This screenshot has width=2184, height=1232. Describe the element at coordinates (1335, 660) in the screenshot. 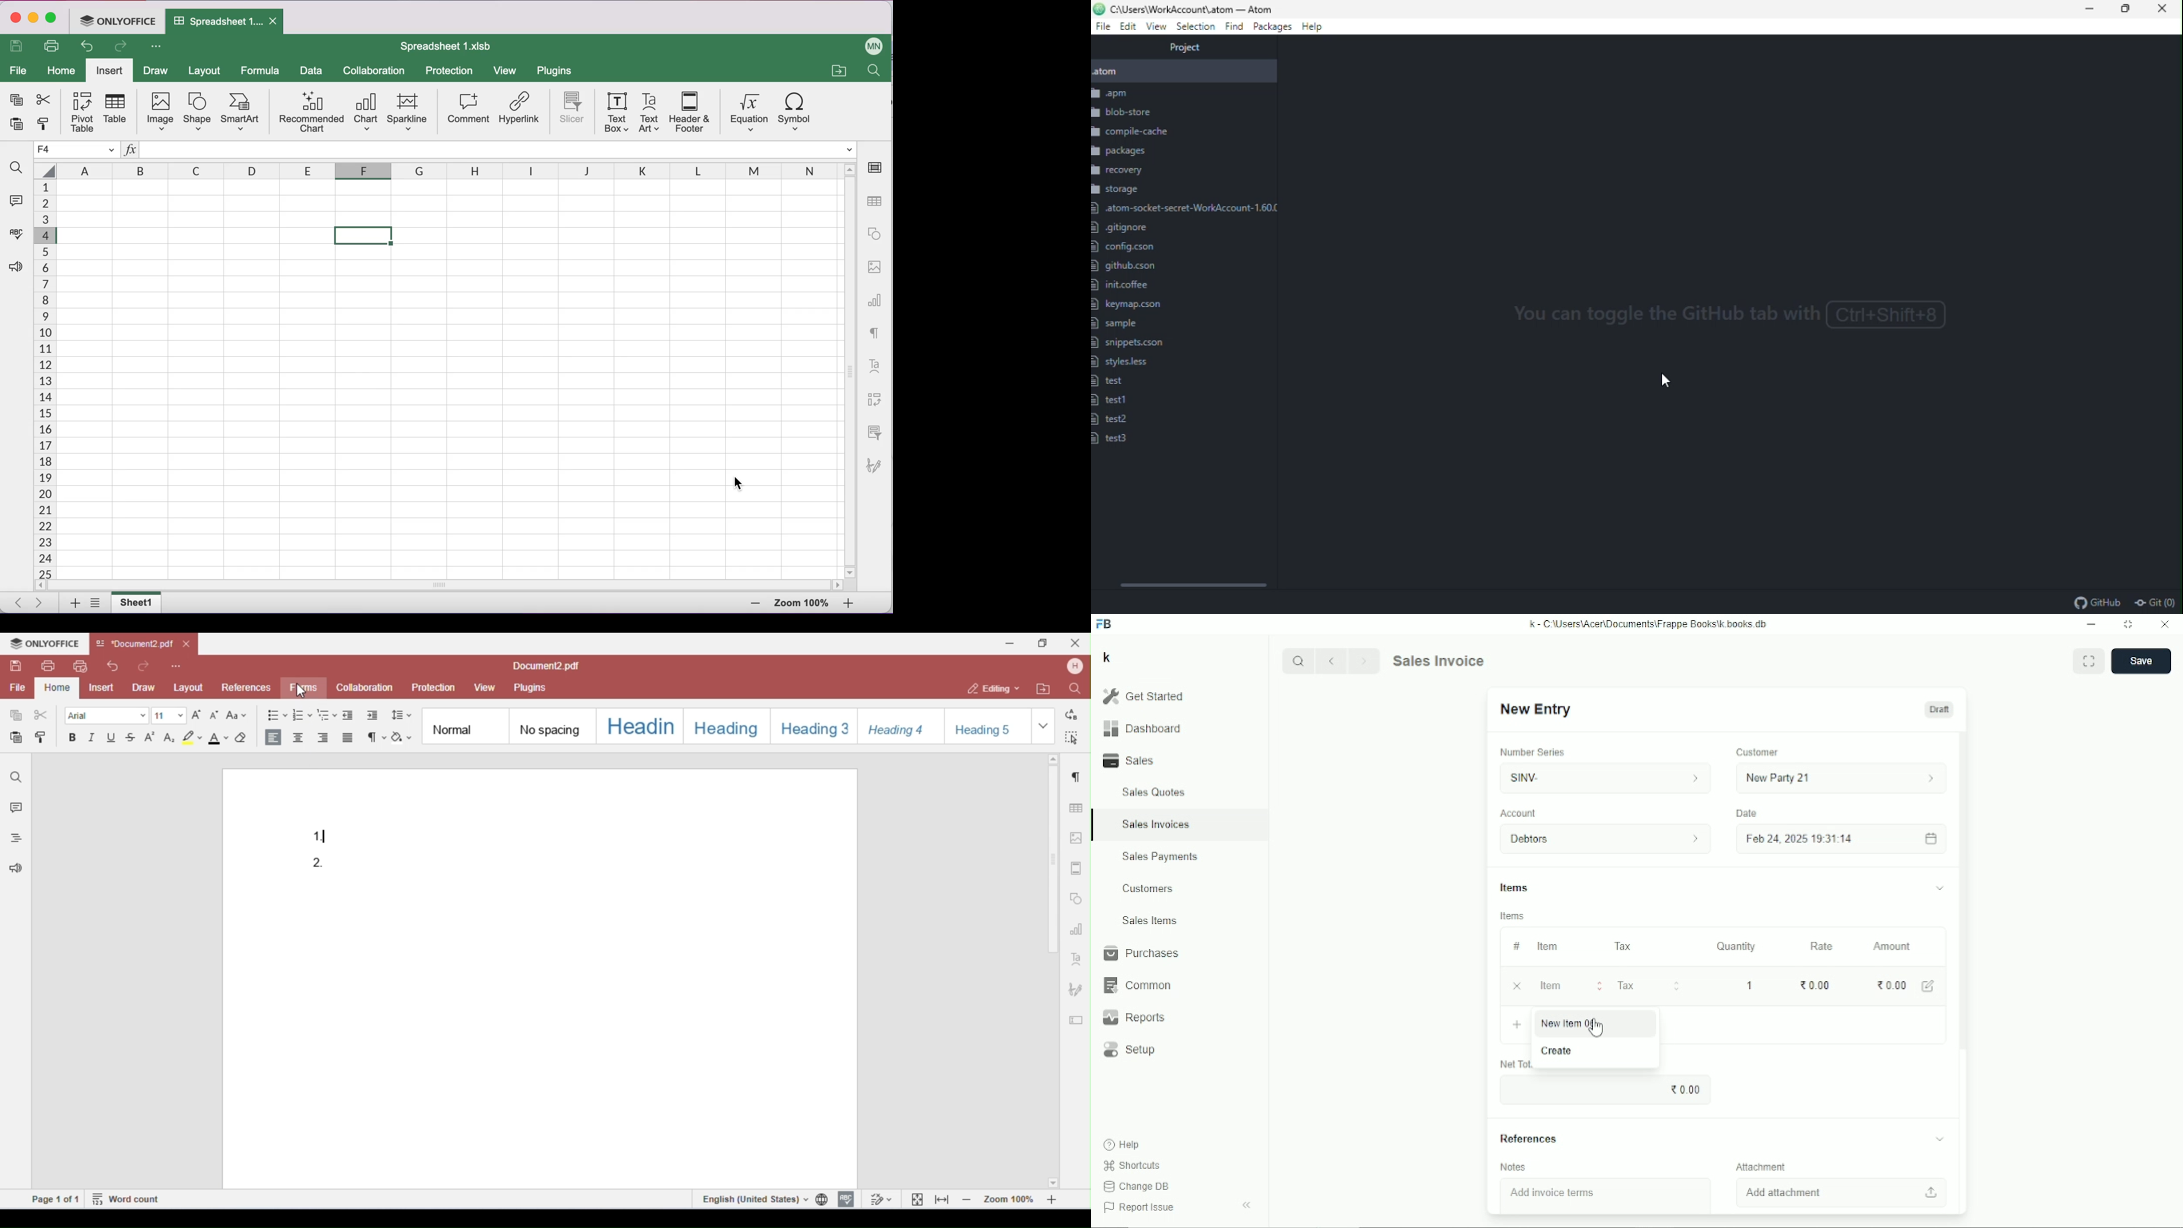

I see `Backward` at that location.